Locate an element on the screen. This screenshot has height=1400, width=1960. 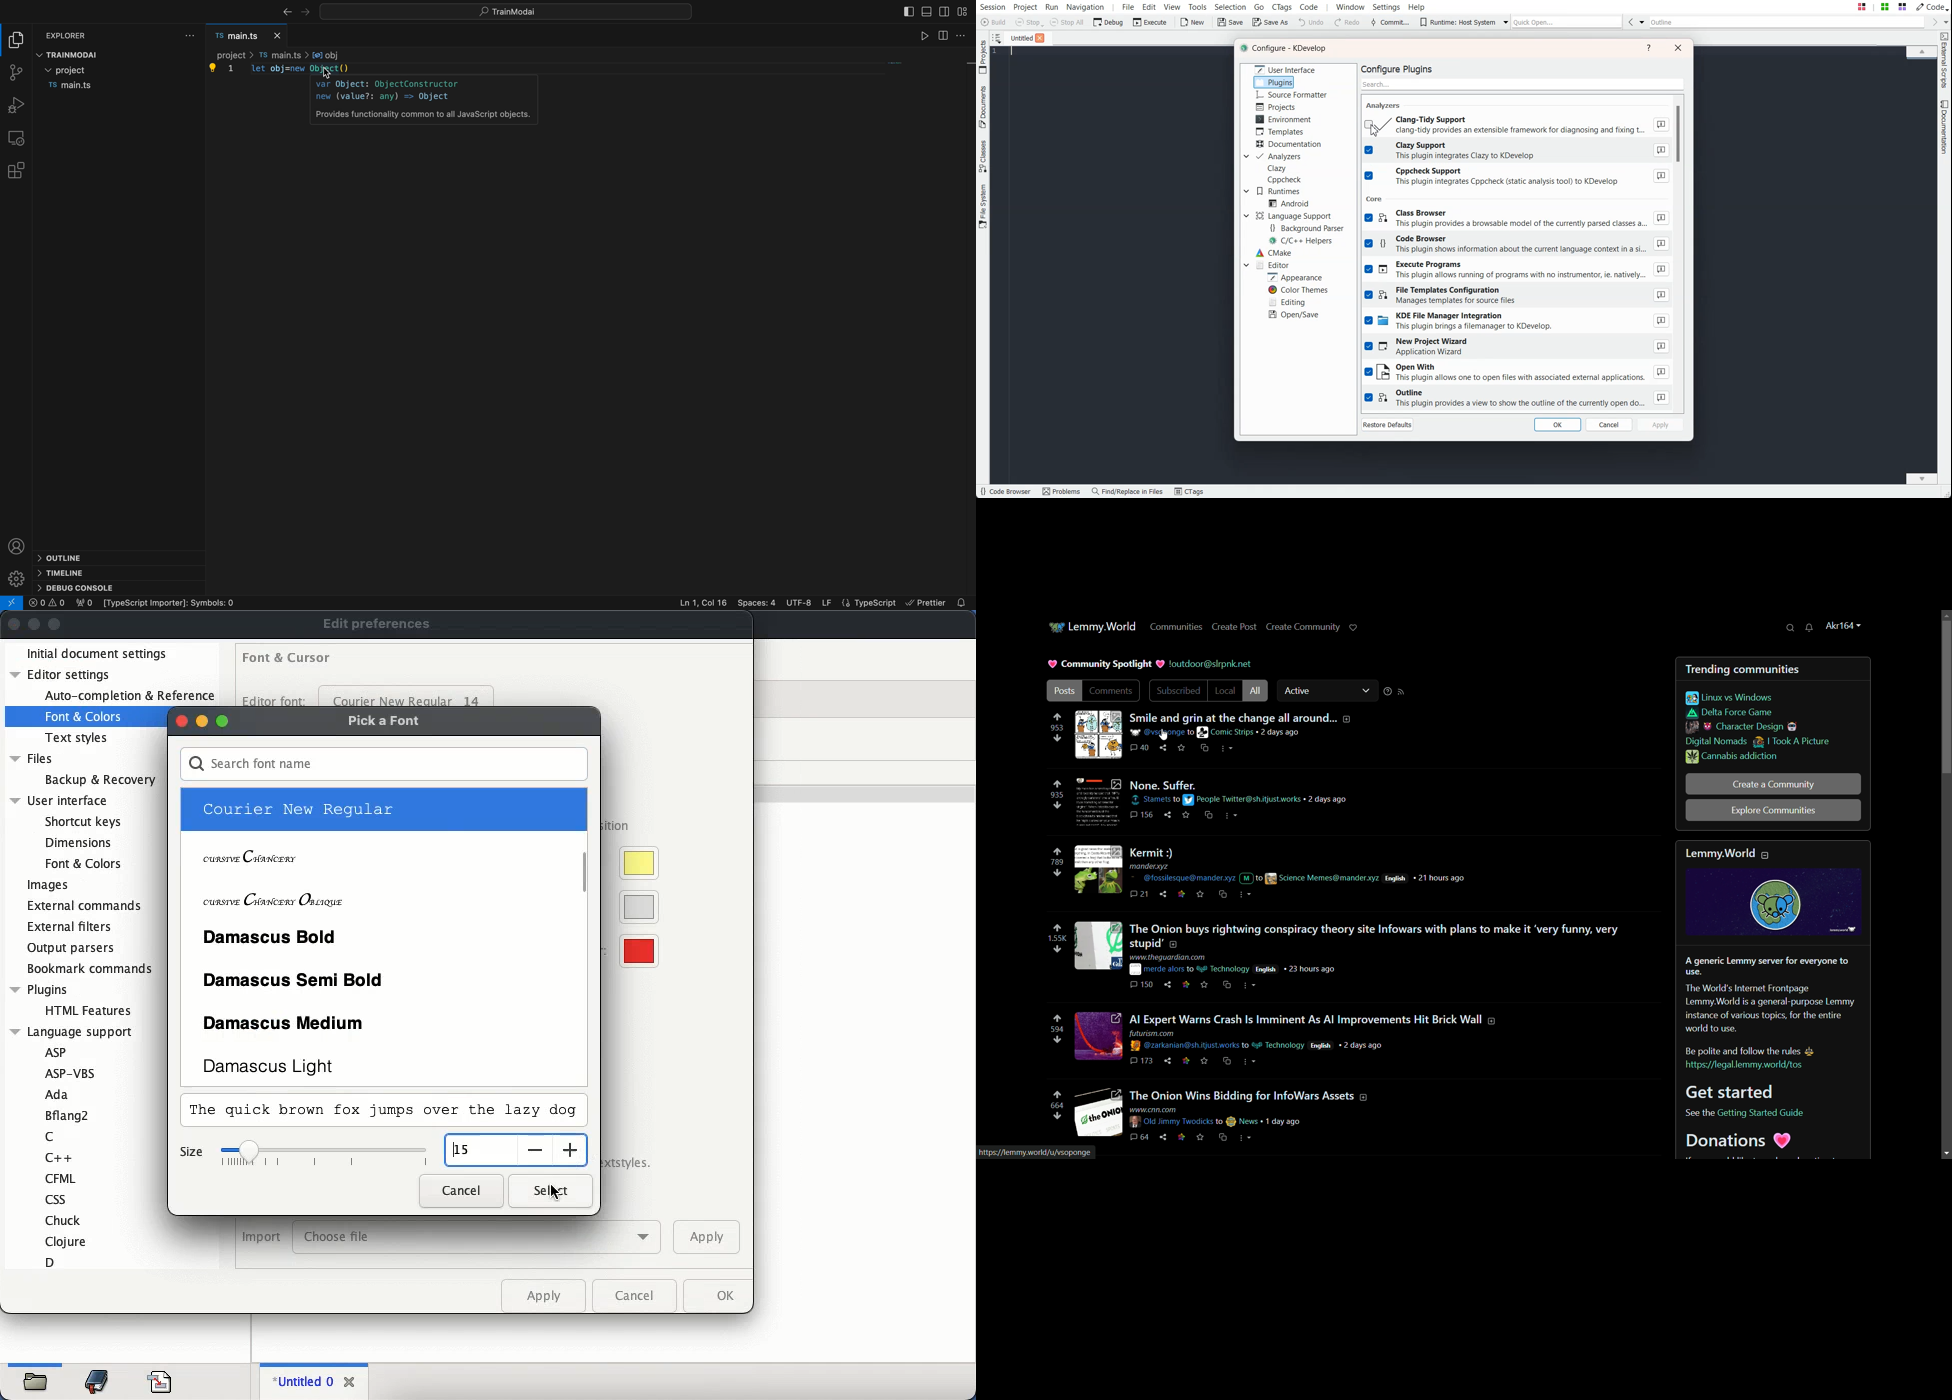
open is located at coordinates (37, 1384).